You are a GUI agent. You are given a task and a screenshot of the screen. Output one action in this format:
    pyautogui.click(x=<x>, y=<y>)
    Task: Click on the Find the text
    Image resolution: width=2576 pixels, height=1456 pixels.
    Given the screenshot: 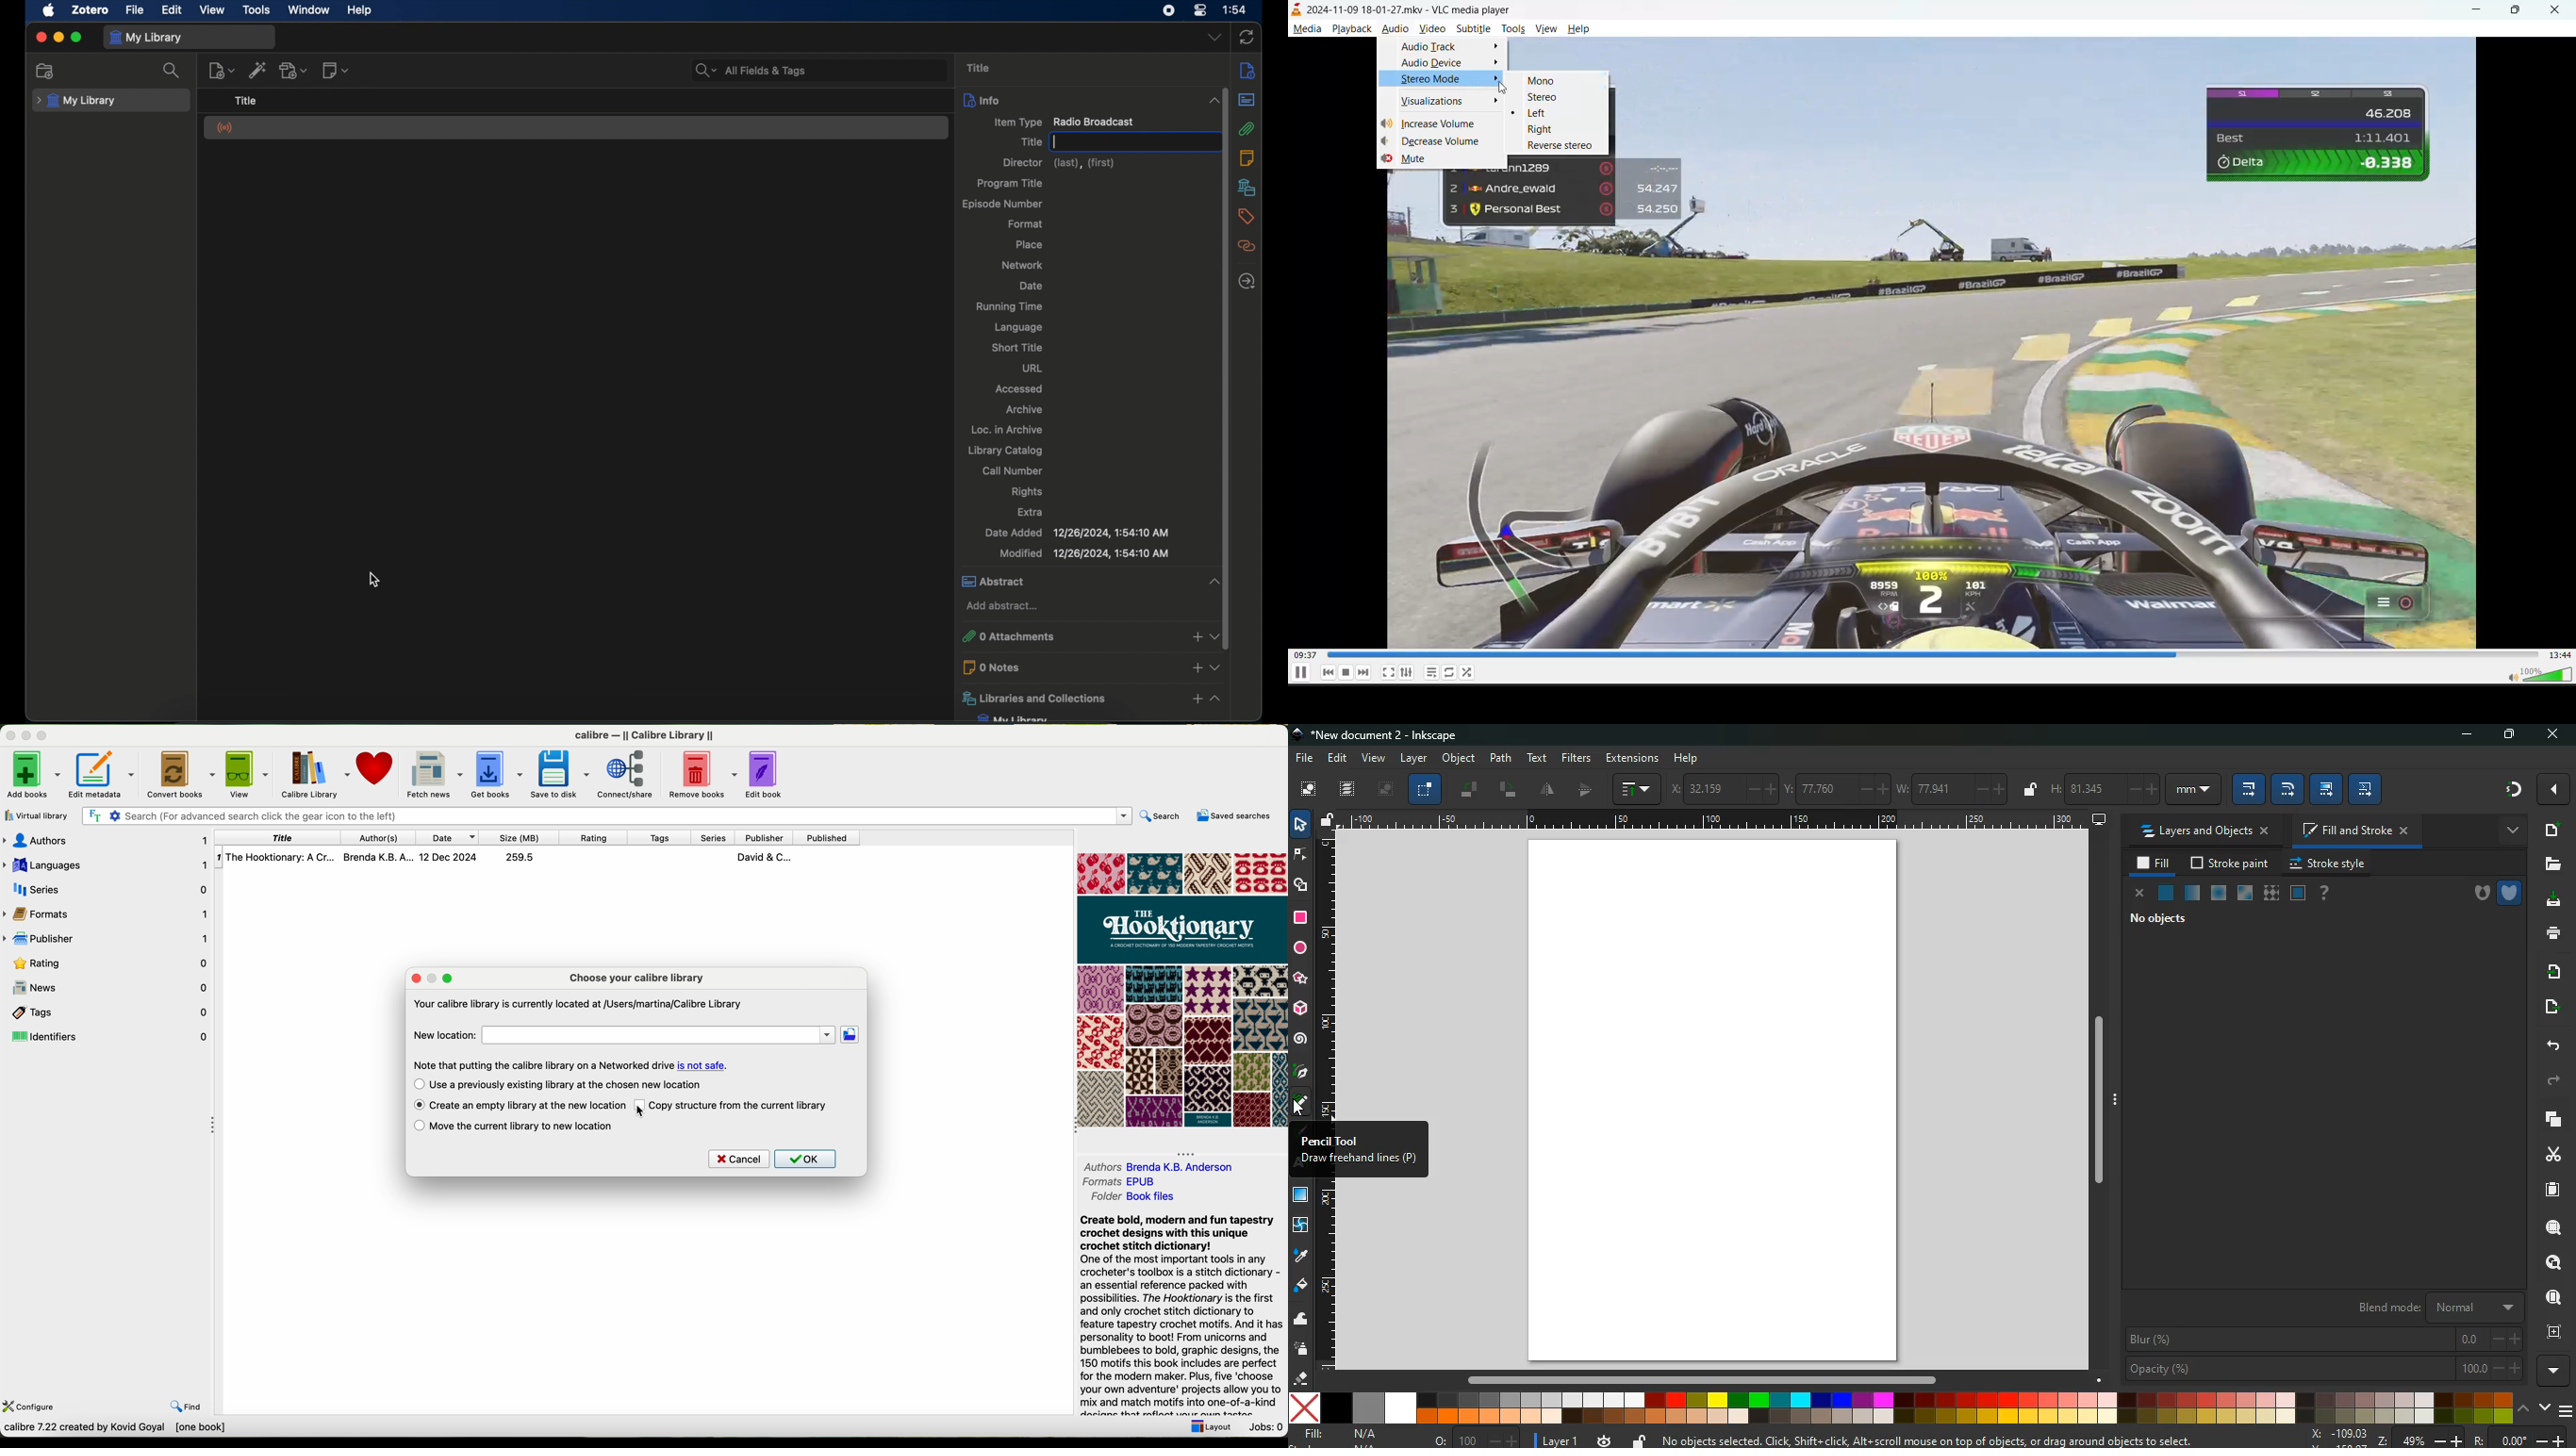 What is the action you would take?
    pyautogui.click(x=94, y=814)
    